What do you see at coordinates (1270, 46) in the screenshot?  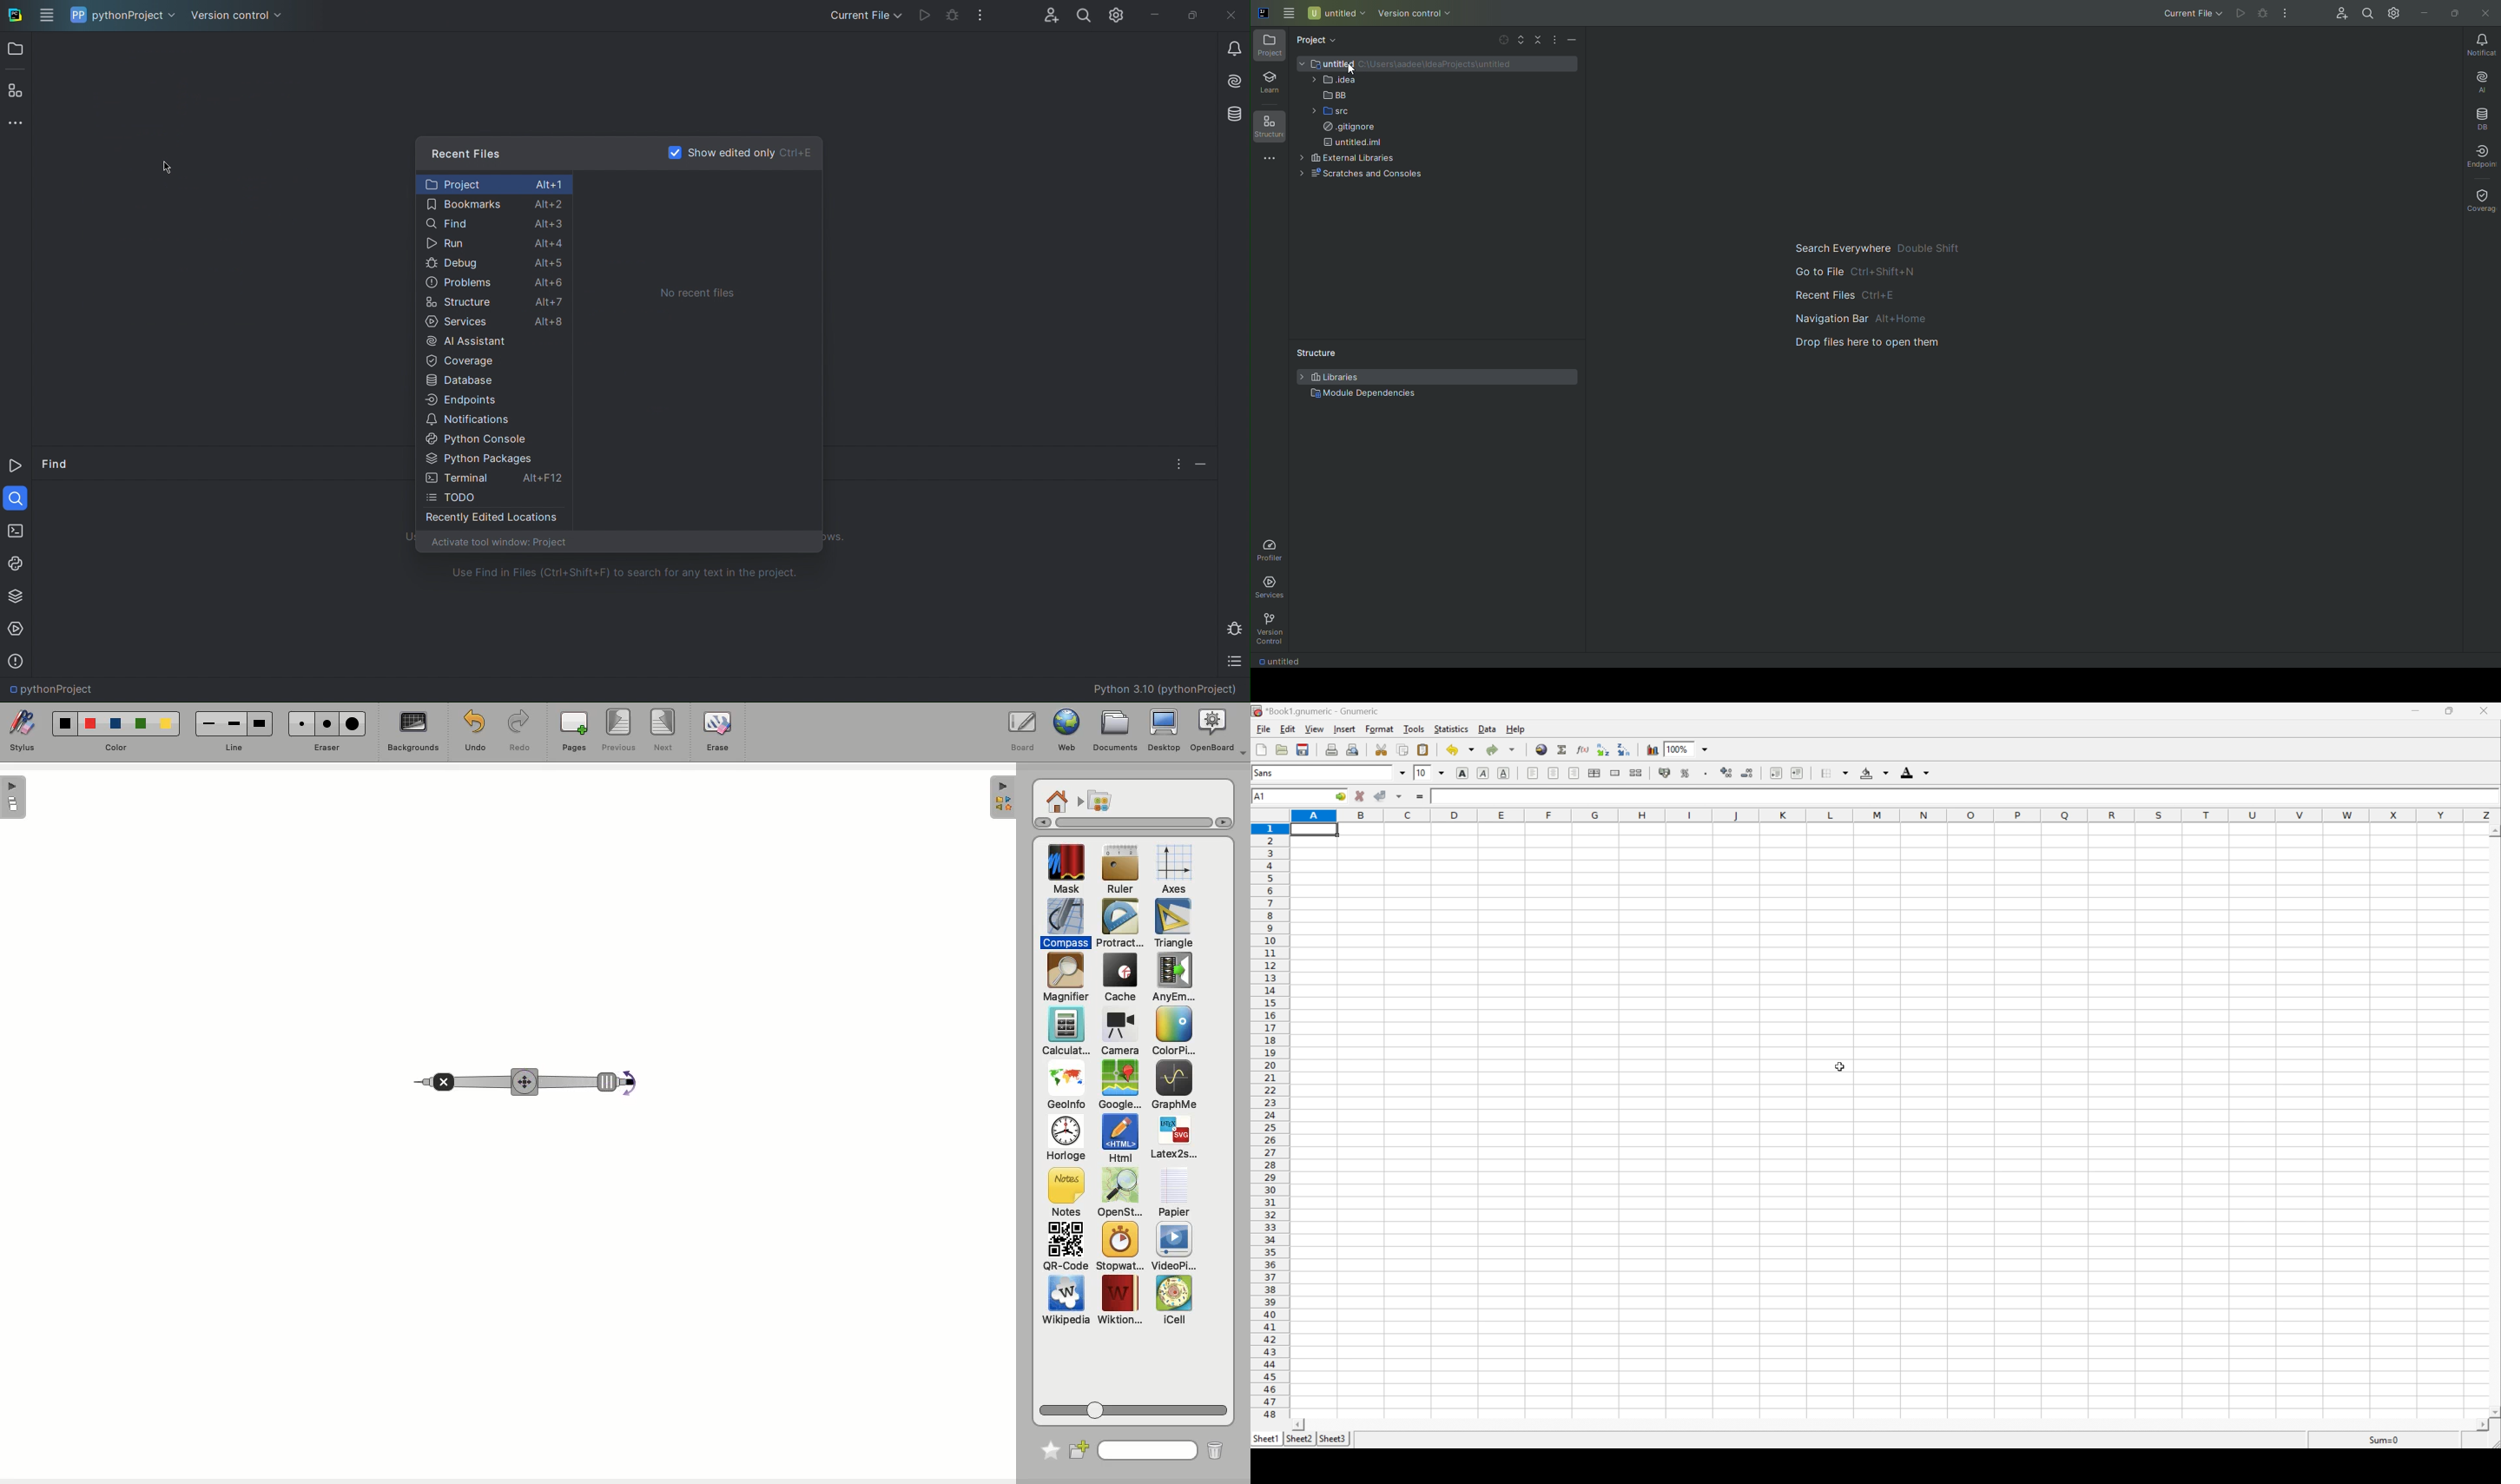 I see `Project` at bounding box center [1270, 46].